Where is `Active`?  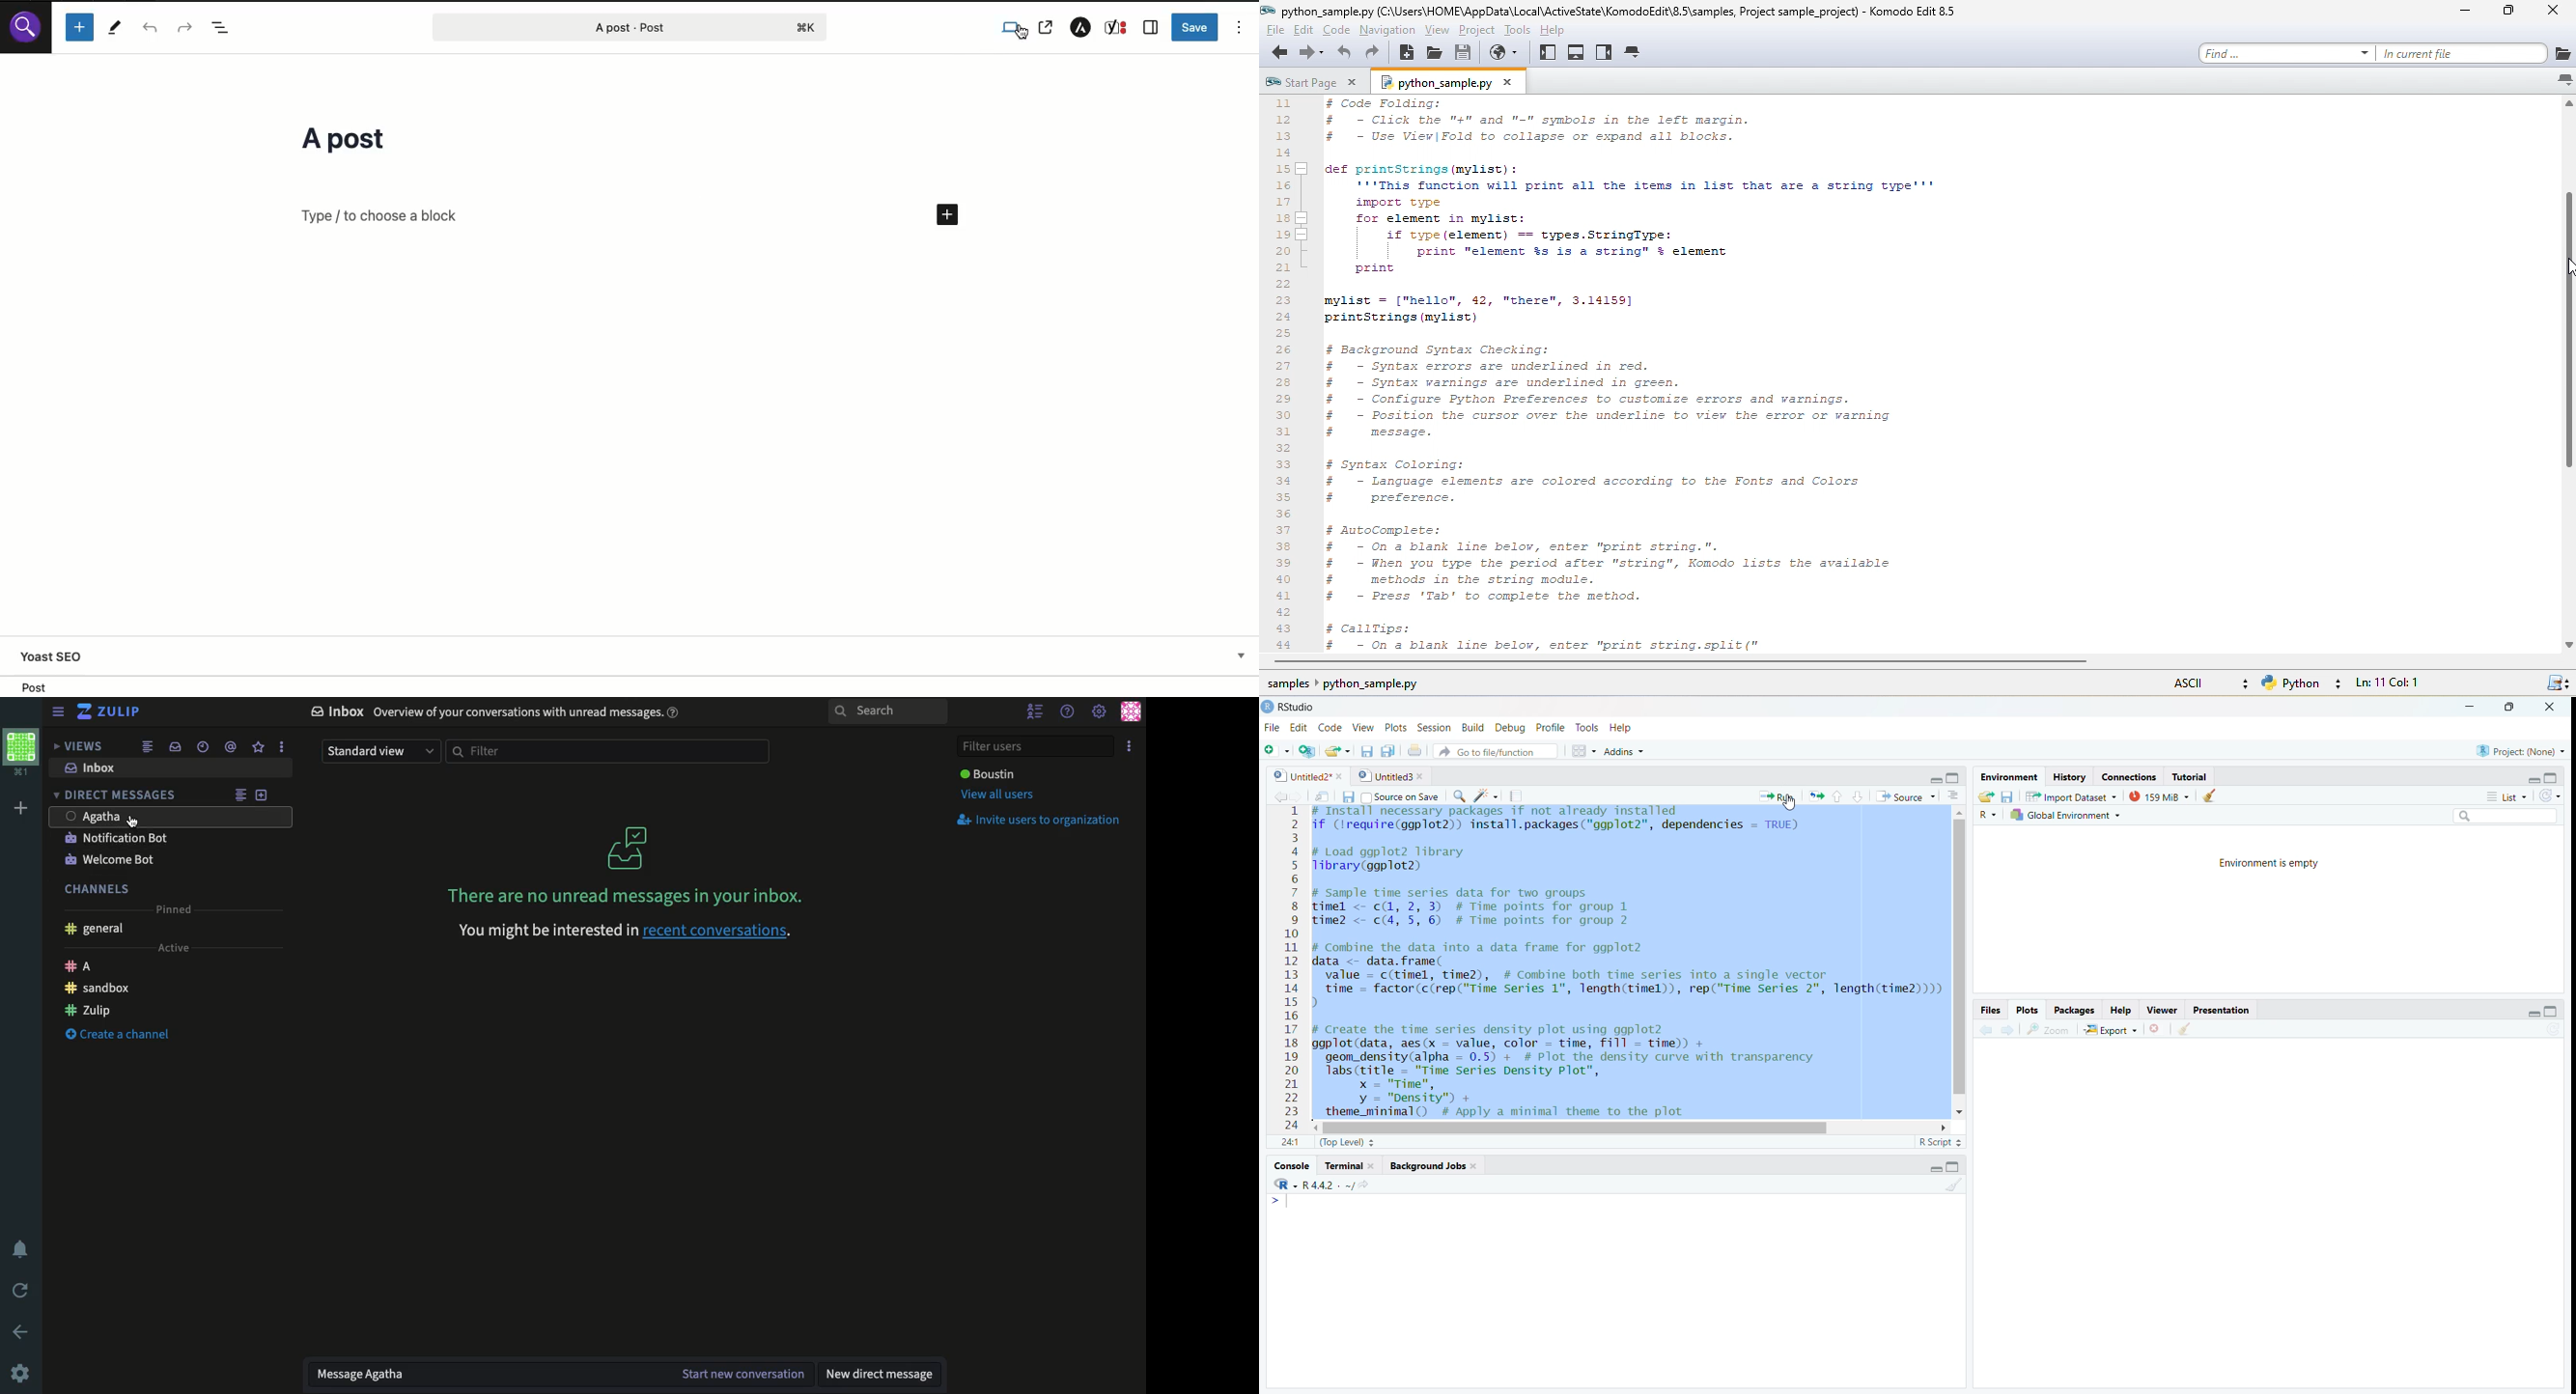
Active is located at coordinates (173, 950).